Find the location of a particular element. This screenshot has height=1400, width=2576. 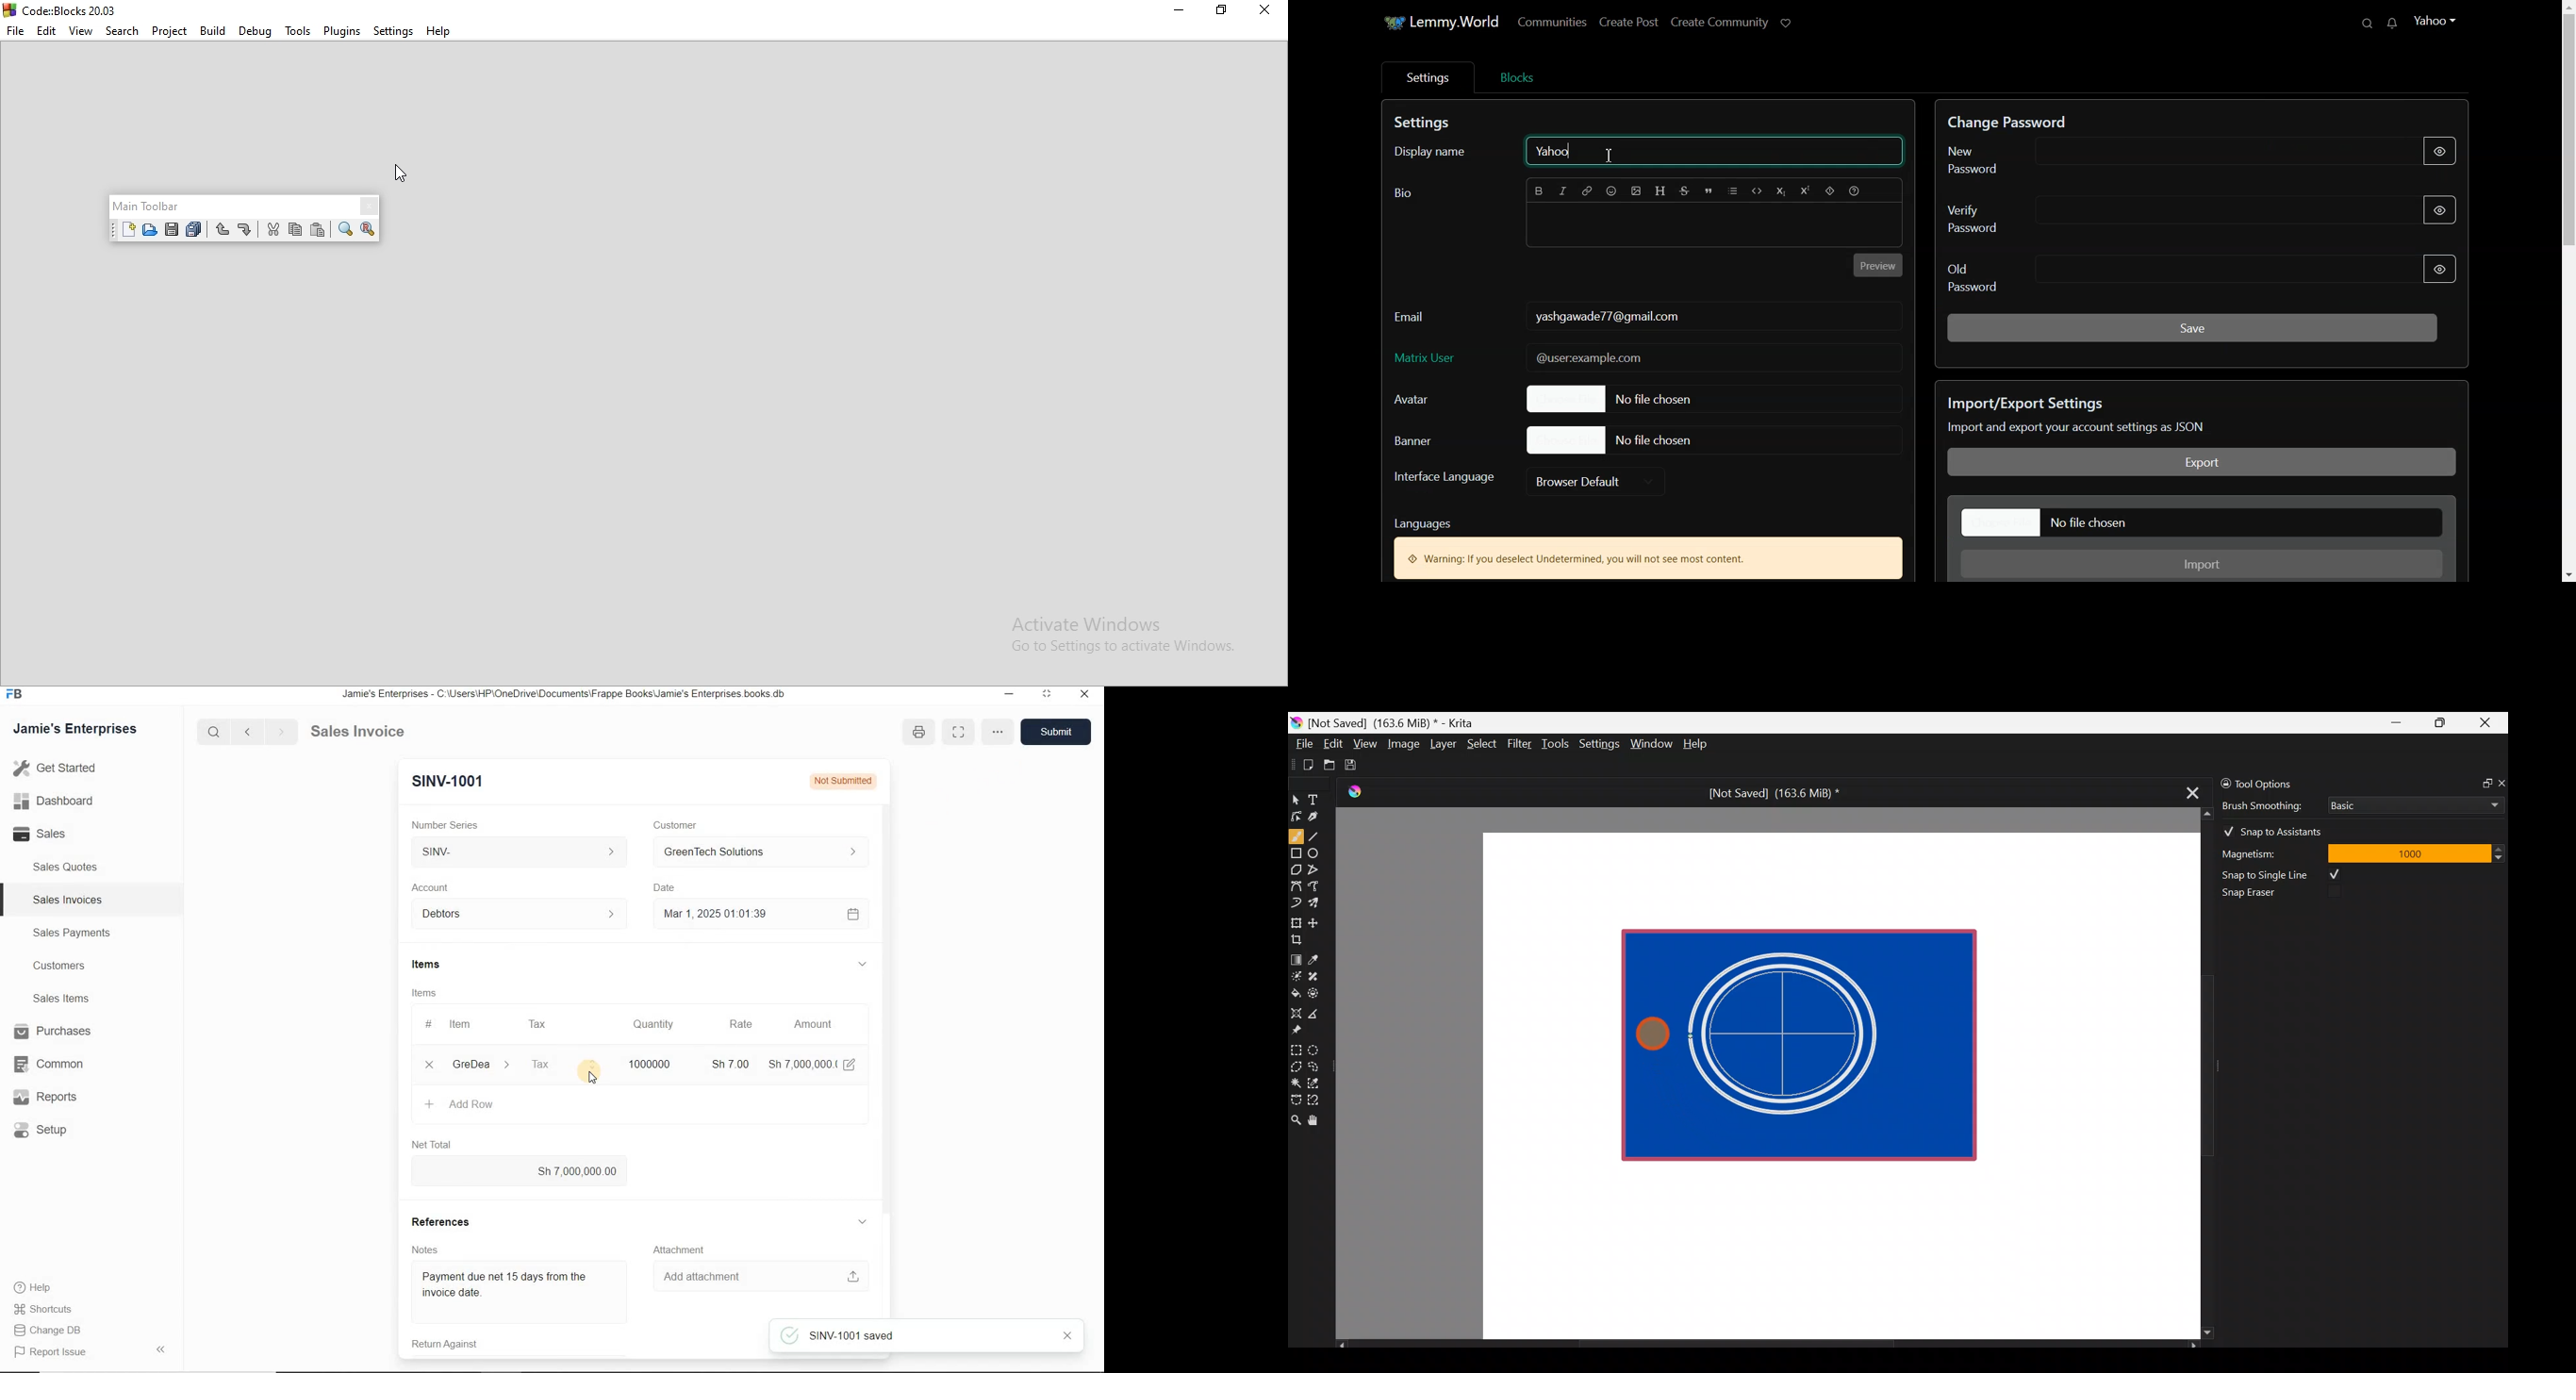

Common is located at coordinates (47, 1063).